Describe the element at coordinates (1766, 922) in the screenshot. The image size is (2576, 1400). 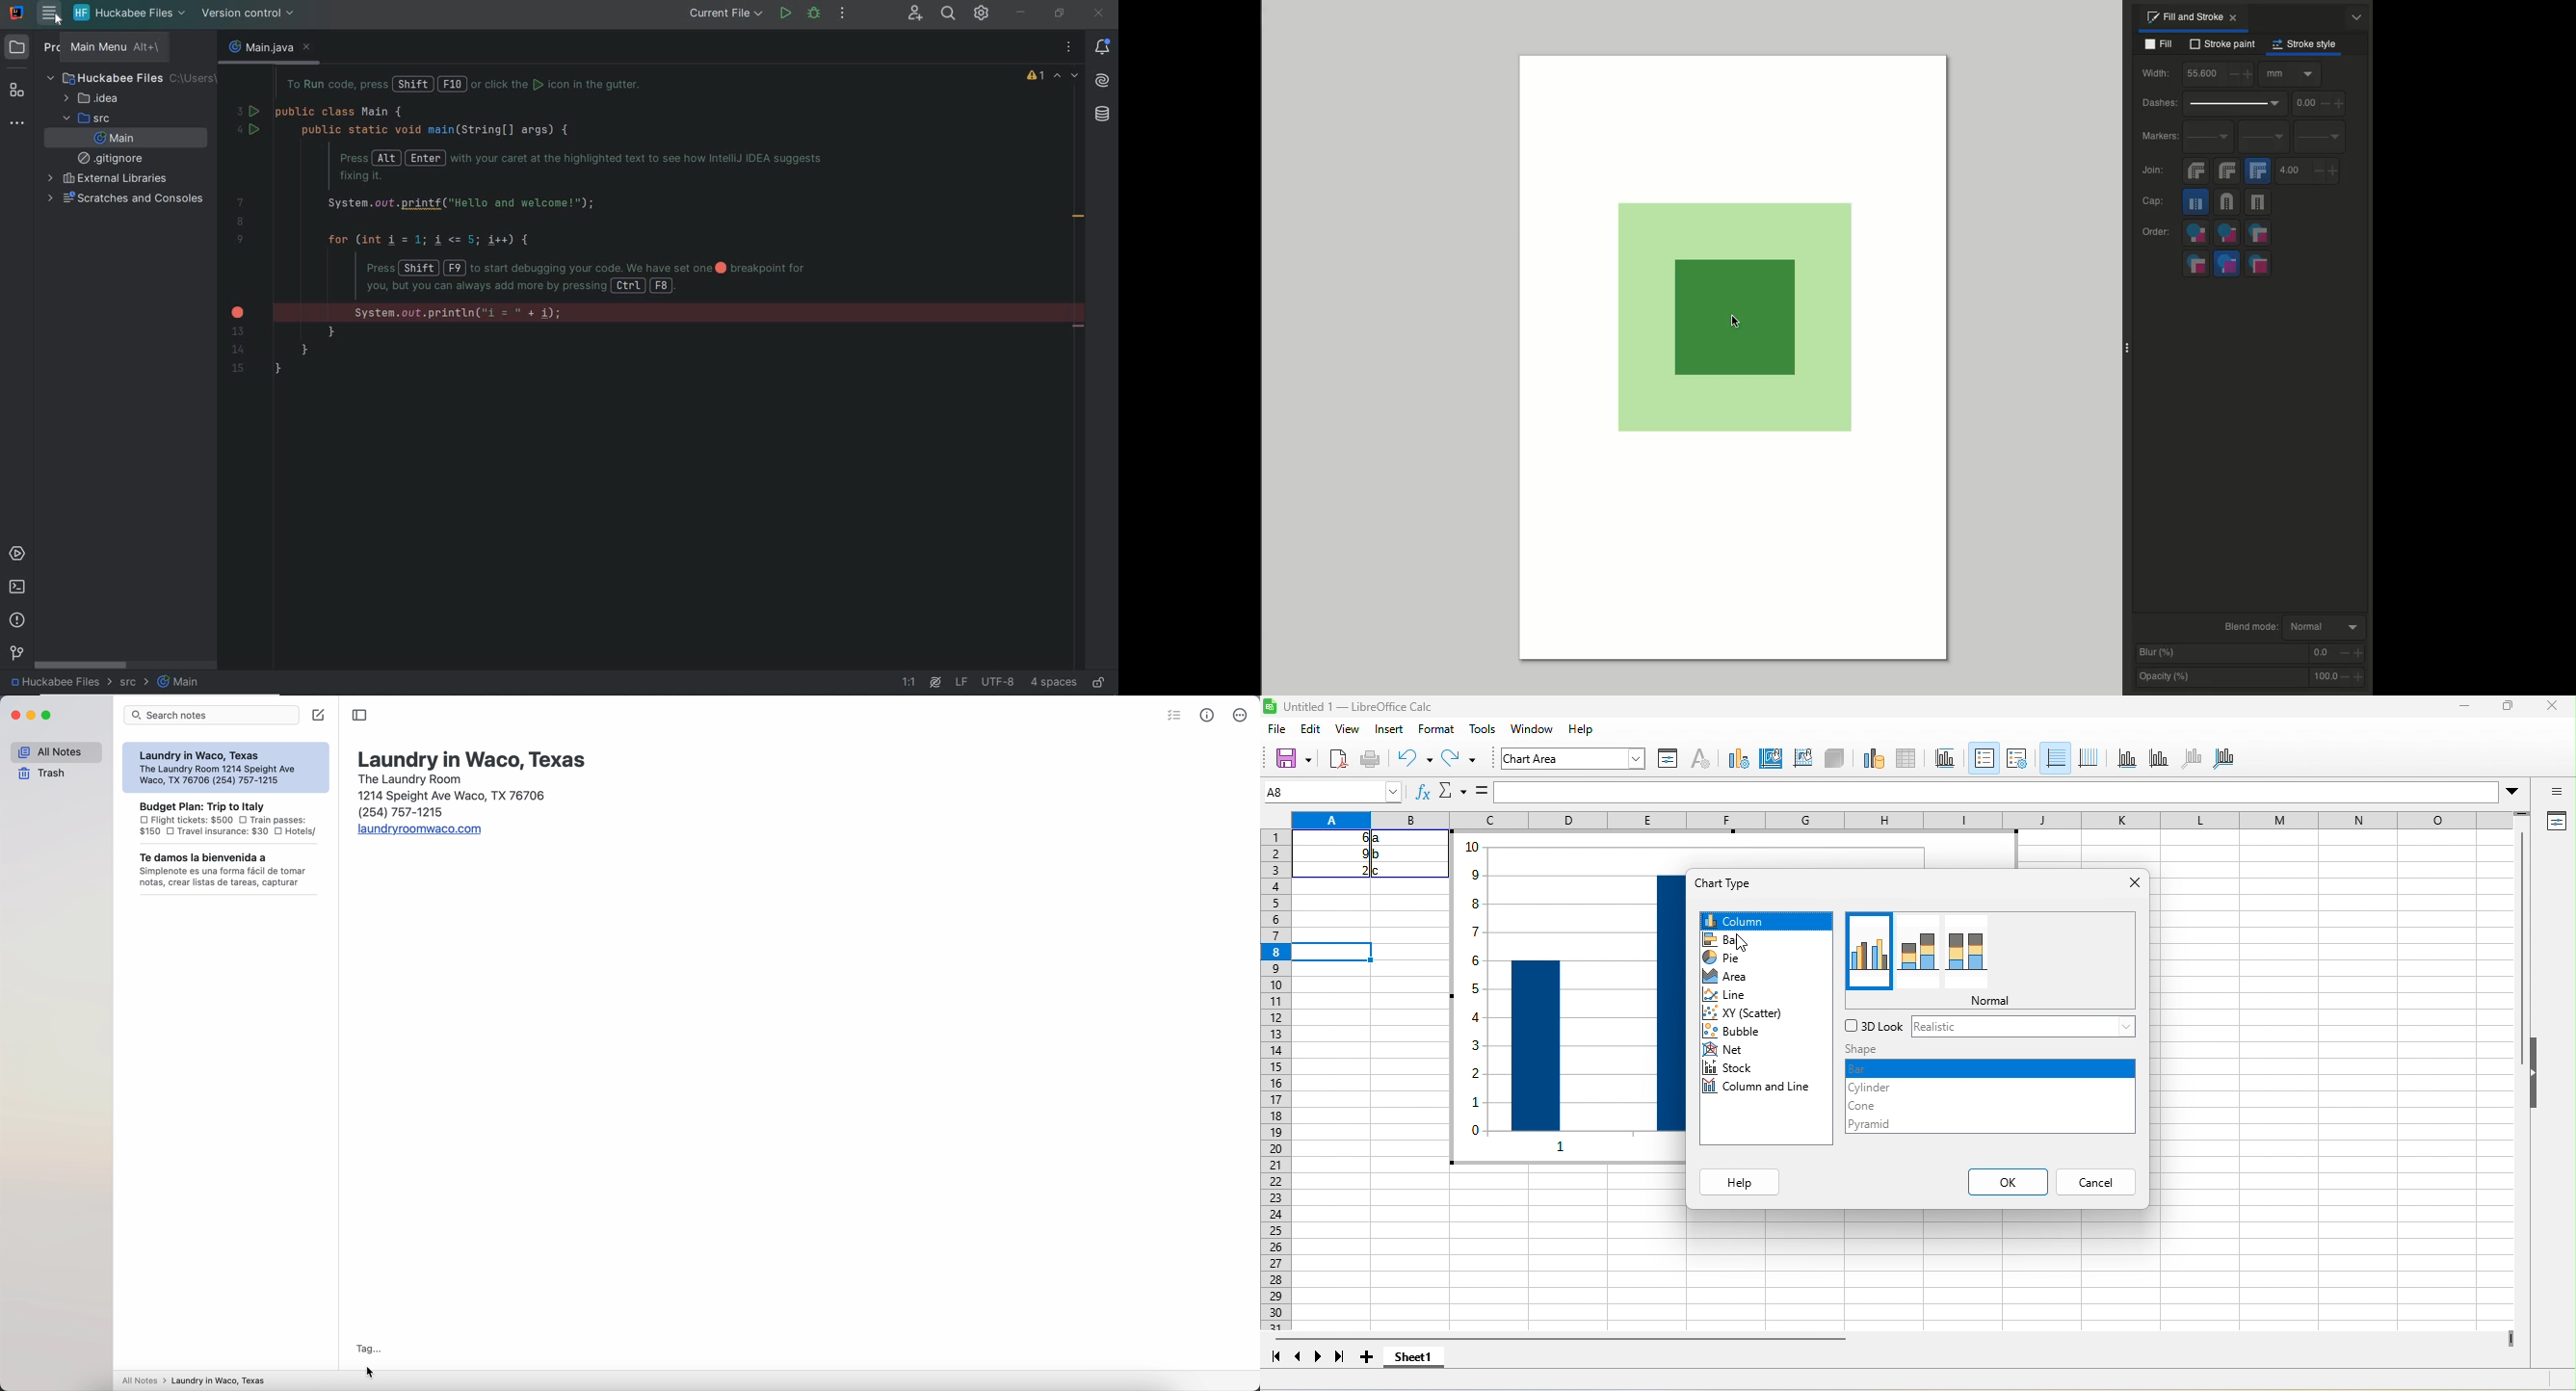
I see `column` at that location.